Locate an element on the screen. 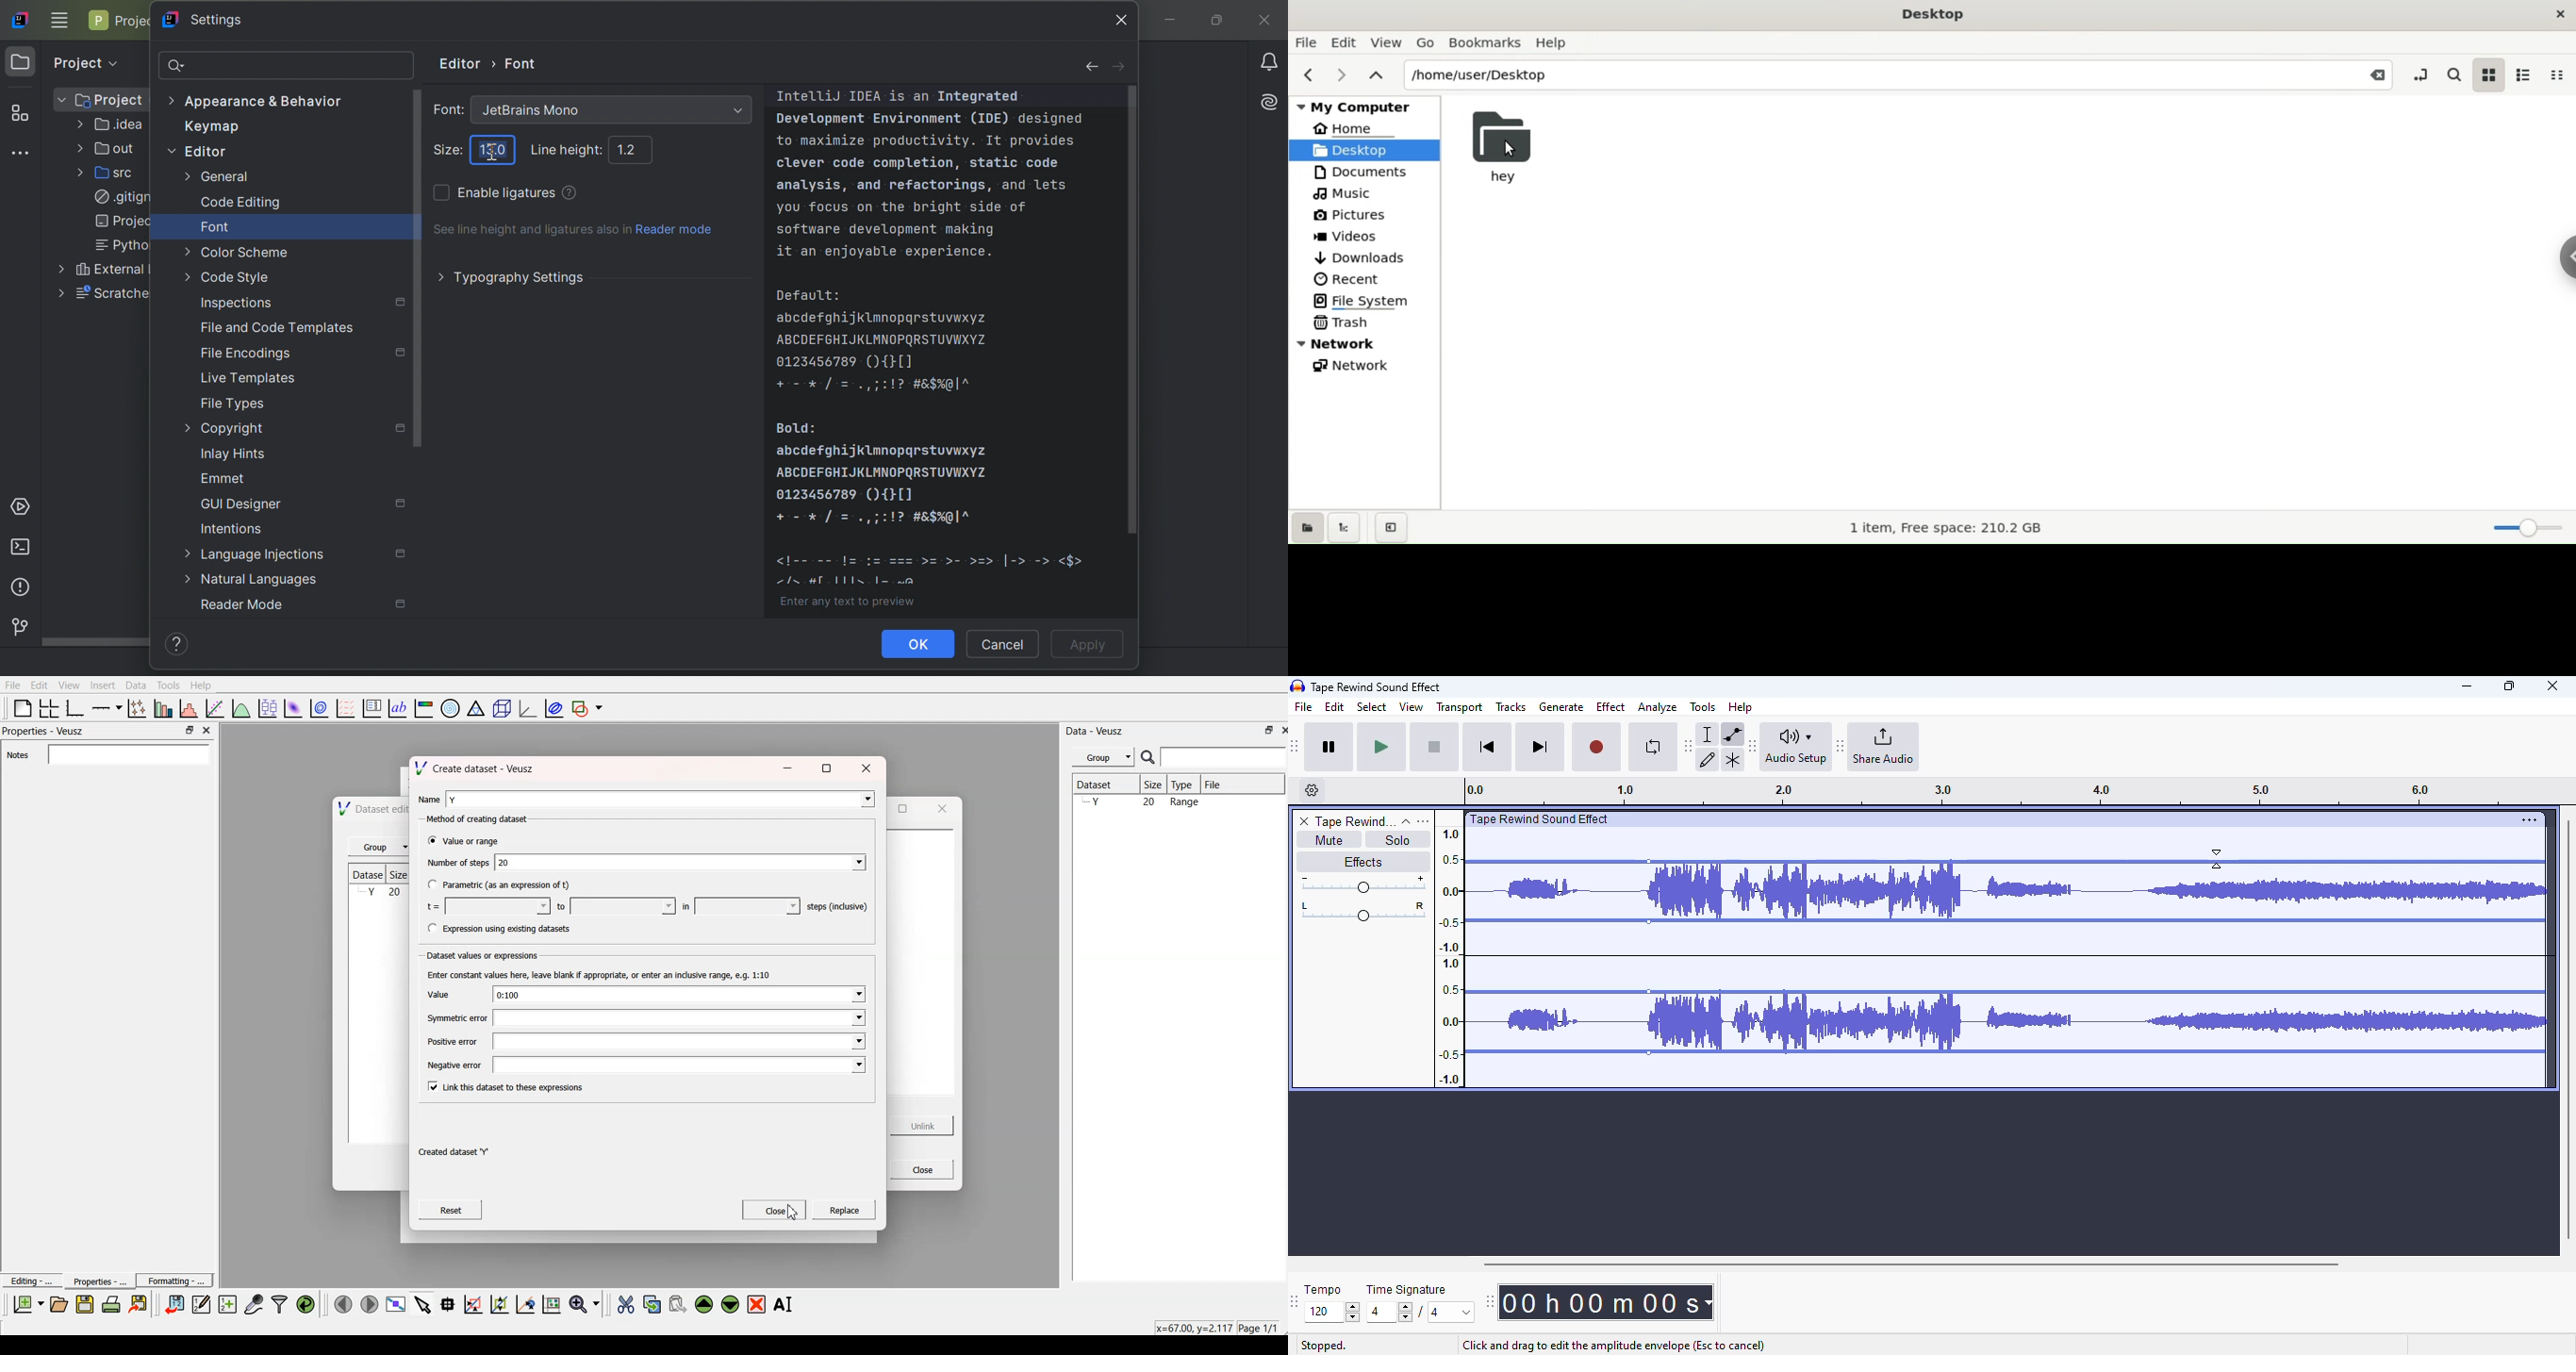 This screenshot has width=2576, height=1372. analysis, and refactorings, and lets is located at coordinates (922, 186).